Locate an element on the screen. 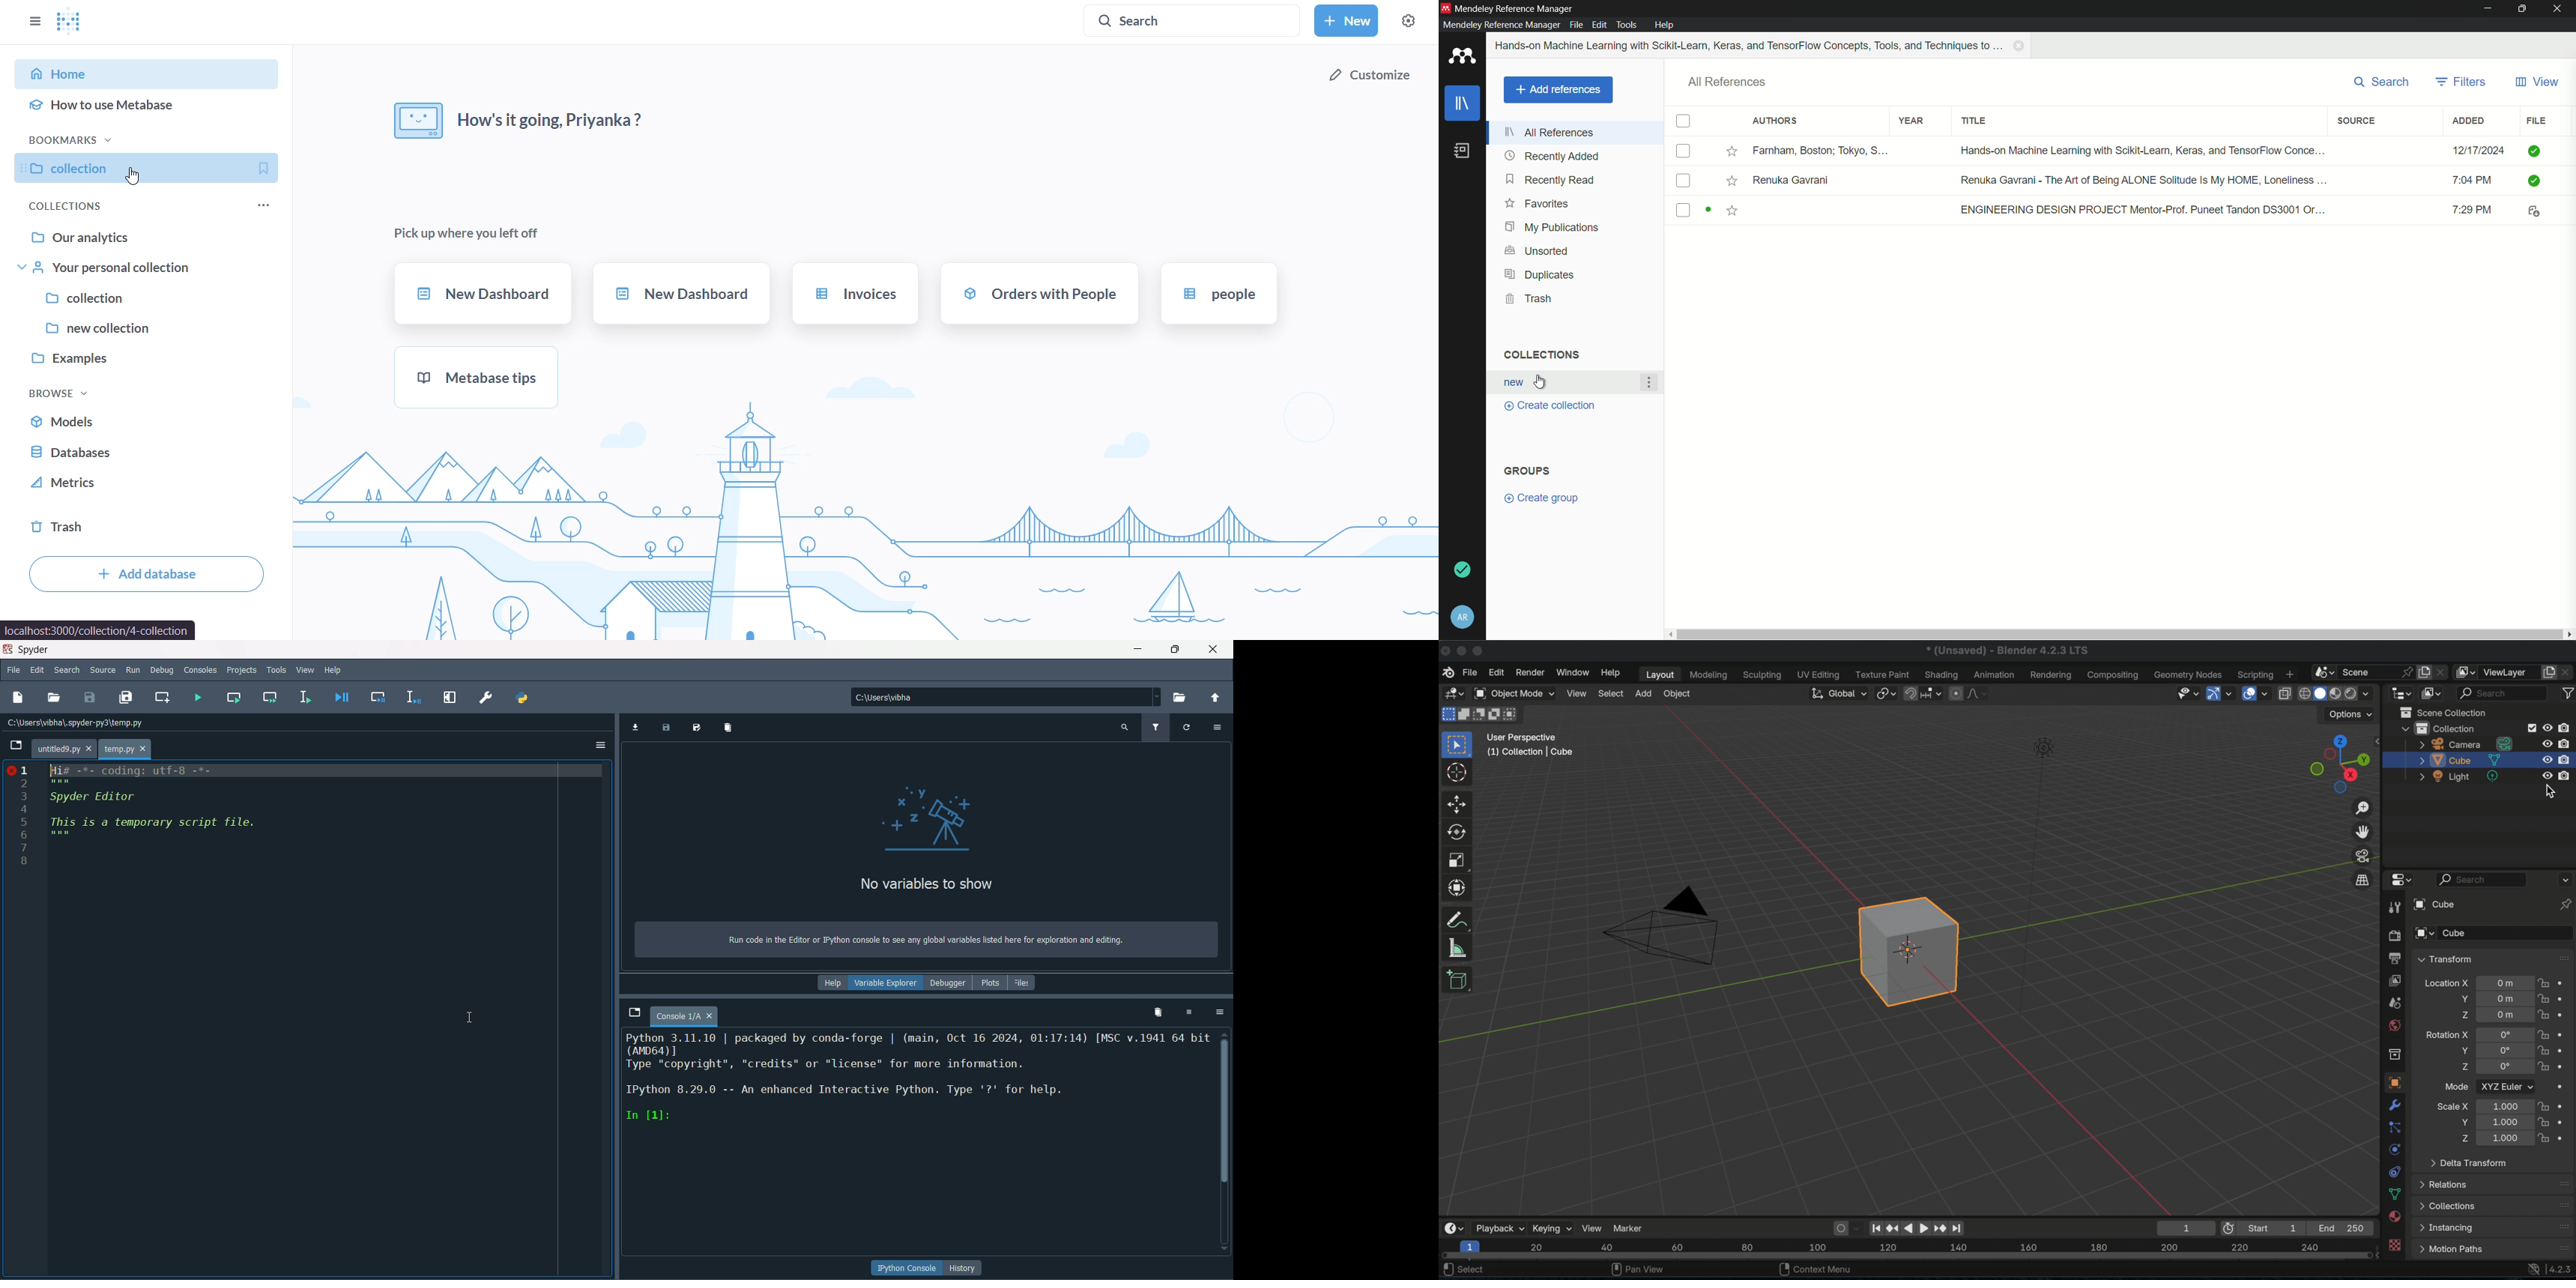  disabled maximize icon is located at coordinates (1482, 649).